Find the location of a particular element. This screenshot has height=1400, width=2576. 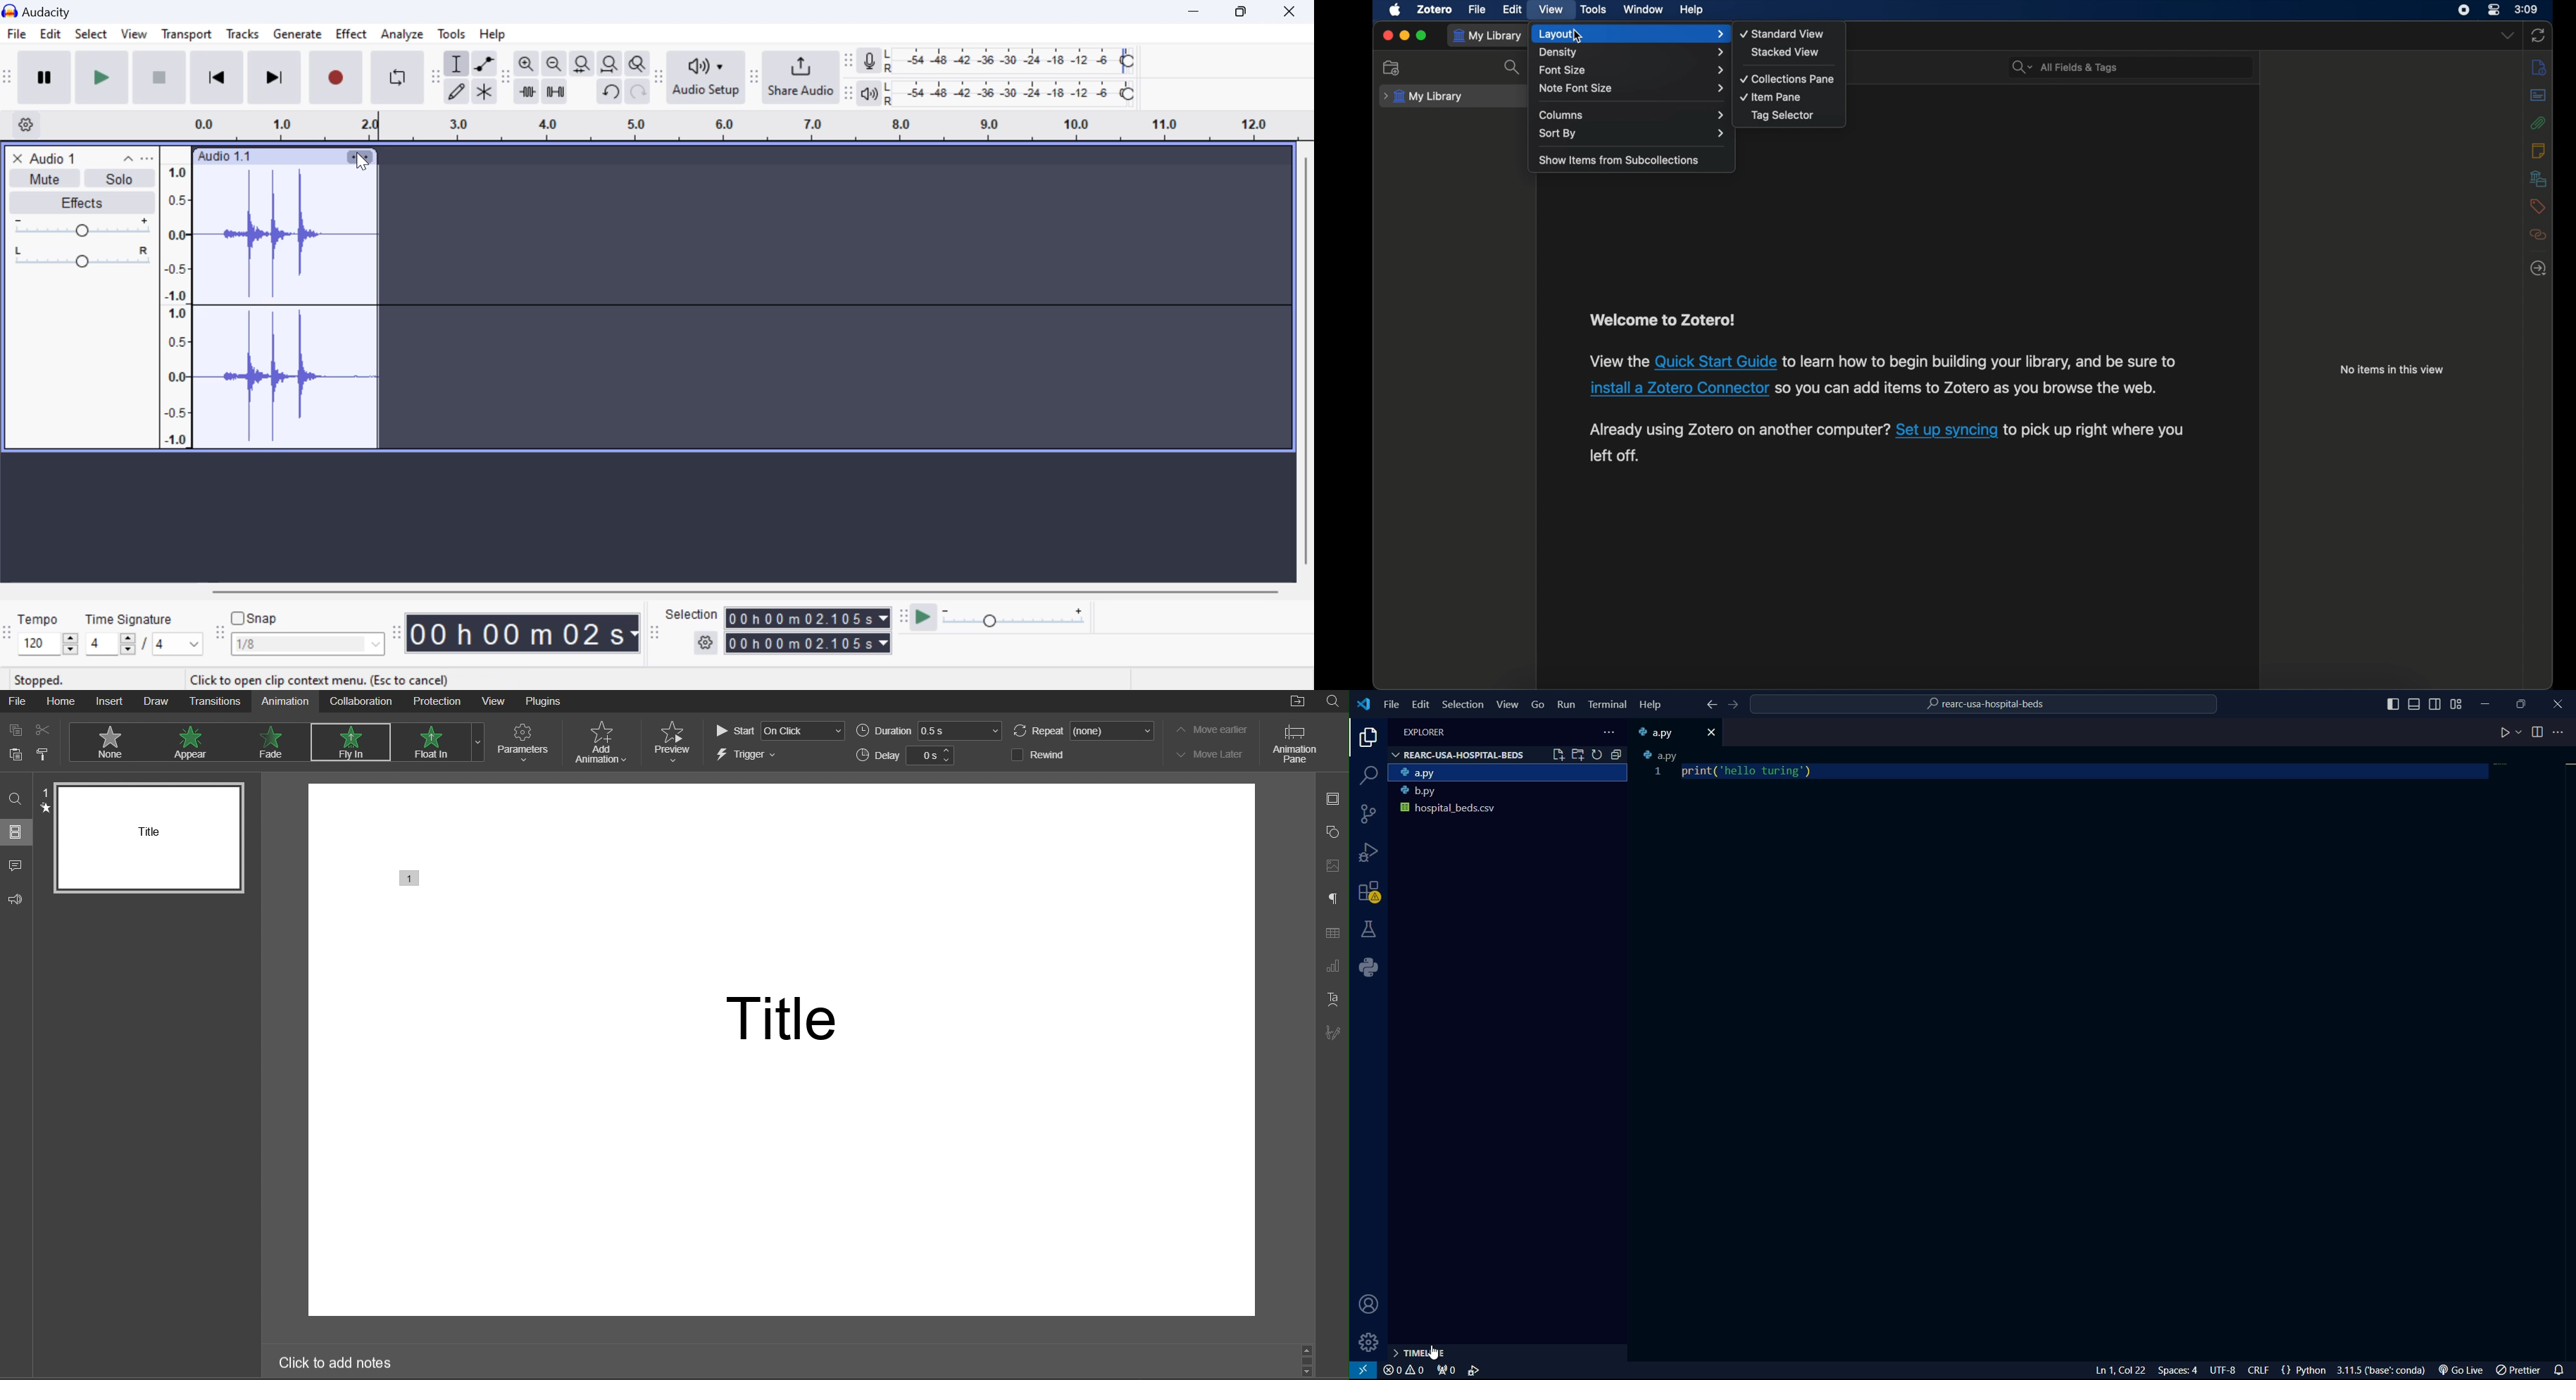

extensions is located at coordinates (1372, 893).